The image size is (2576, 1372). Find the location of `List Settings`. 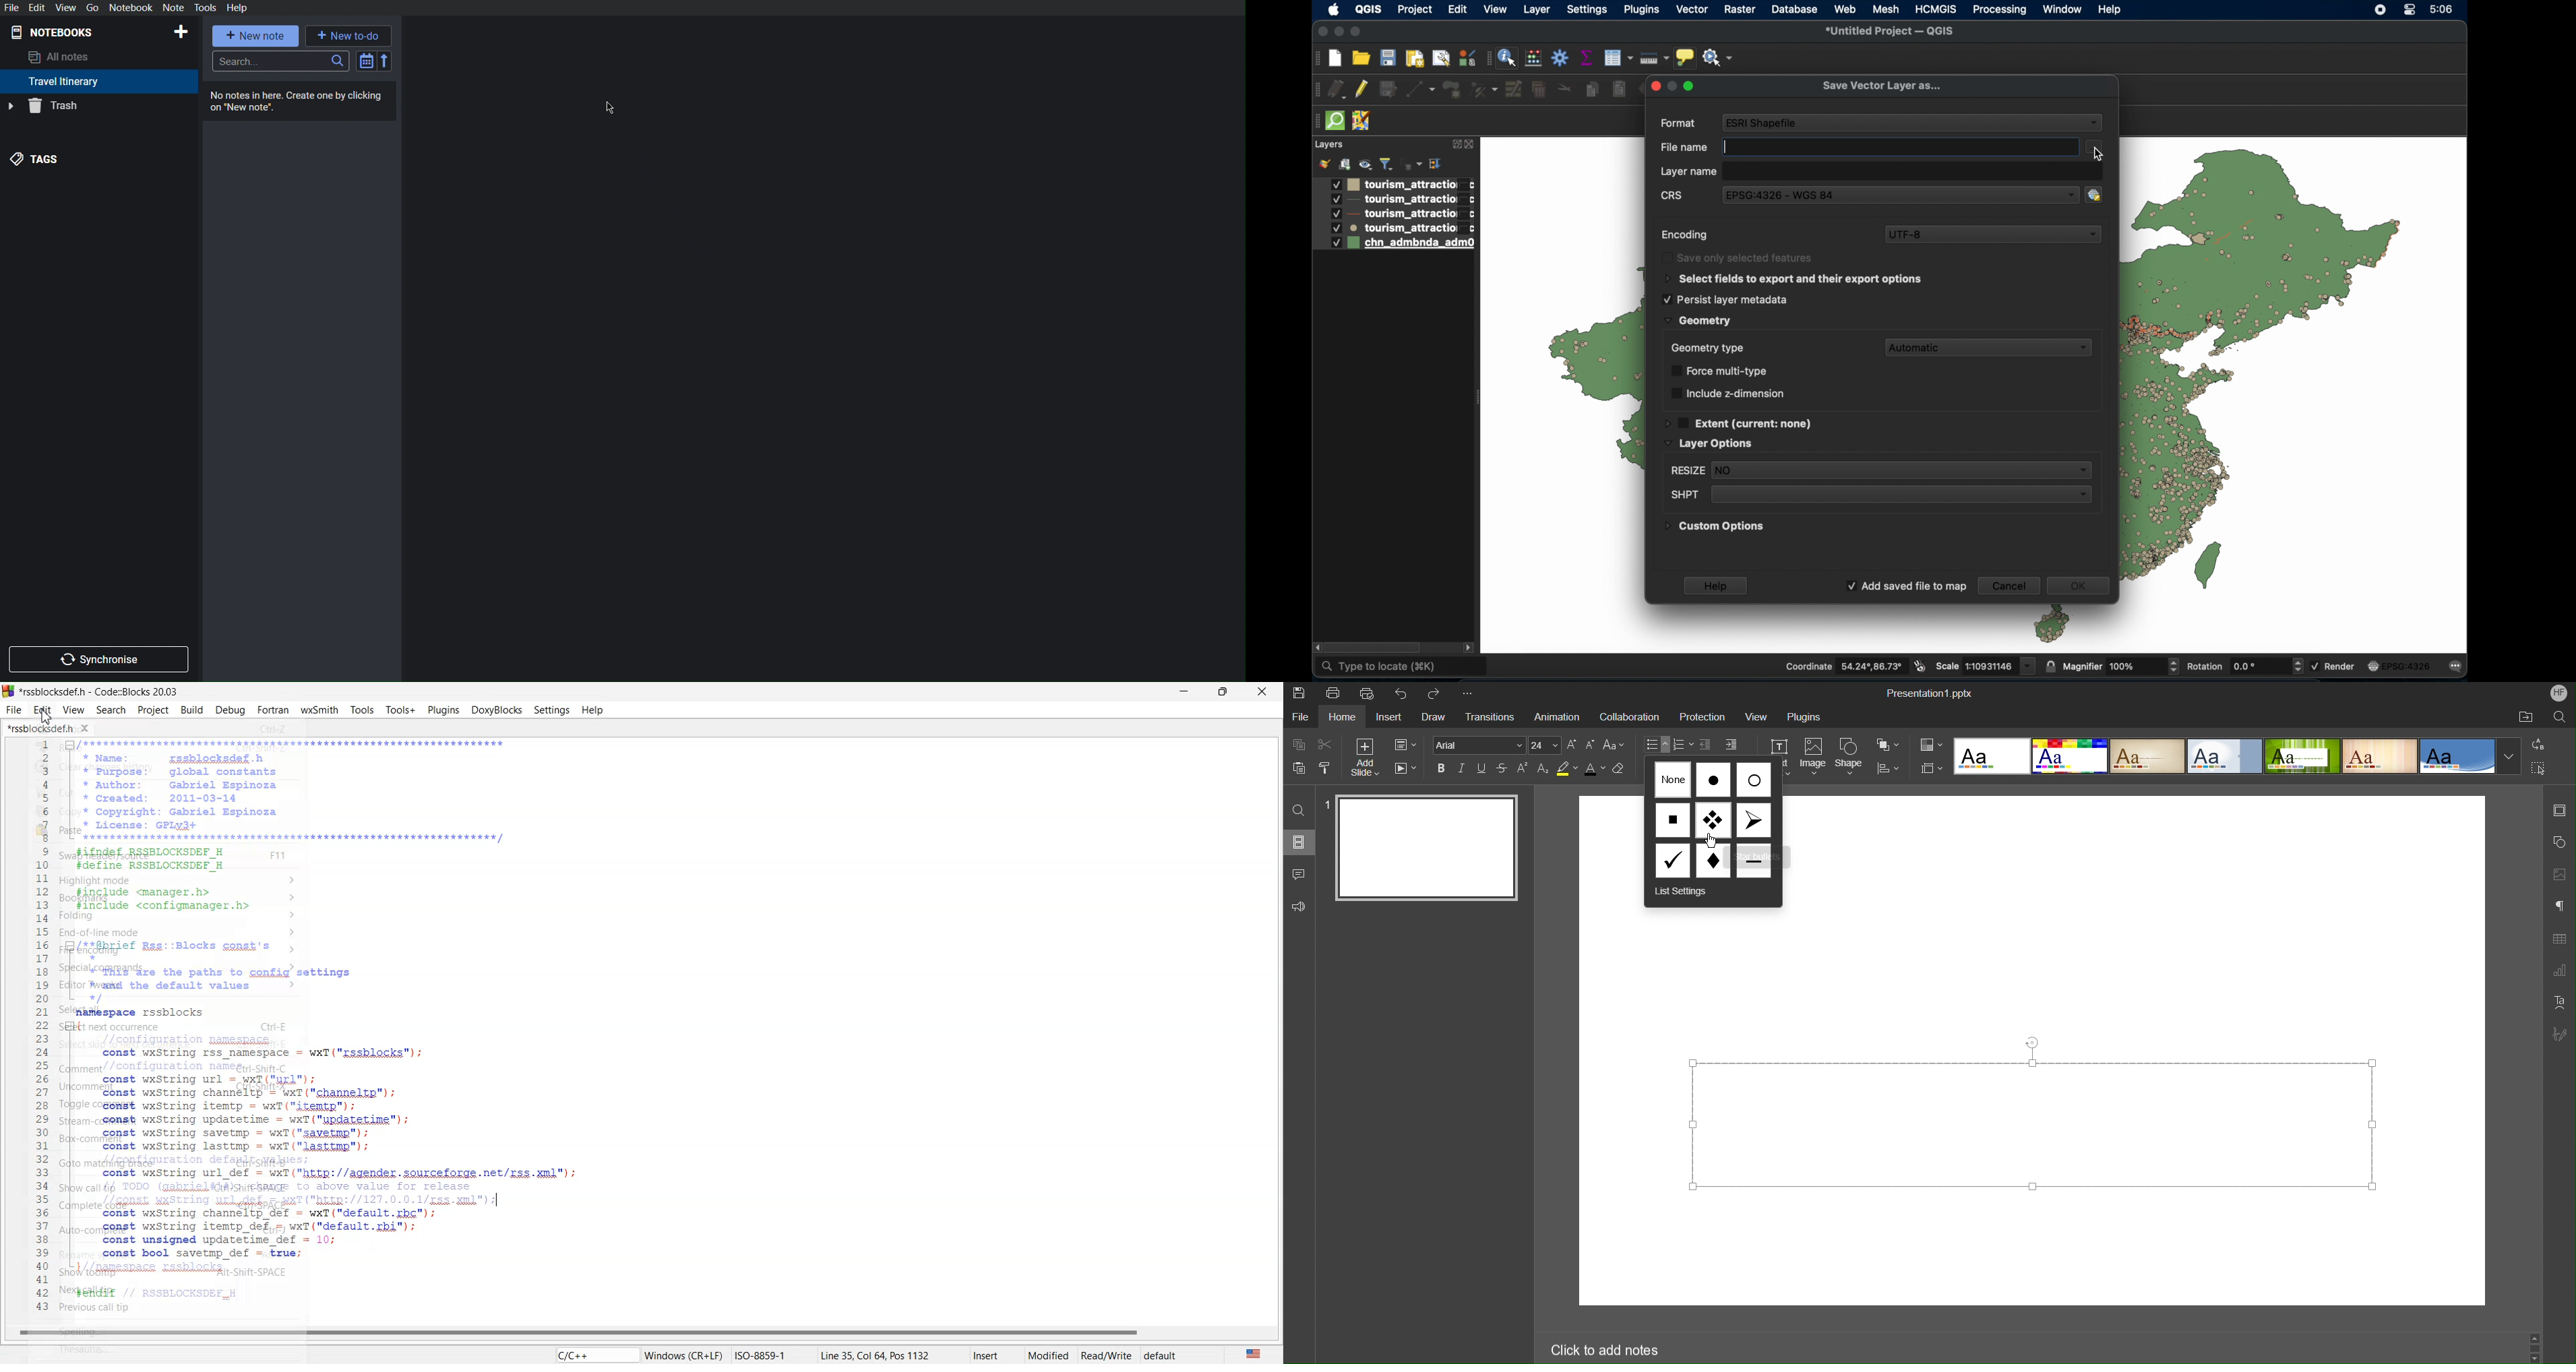

List Settings is located at coordinates (1680, 892).